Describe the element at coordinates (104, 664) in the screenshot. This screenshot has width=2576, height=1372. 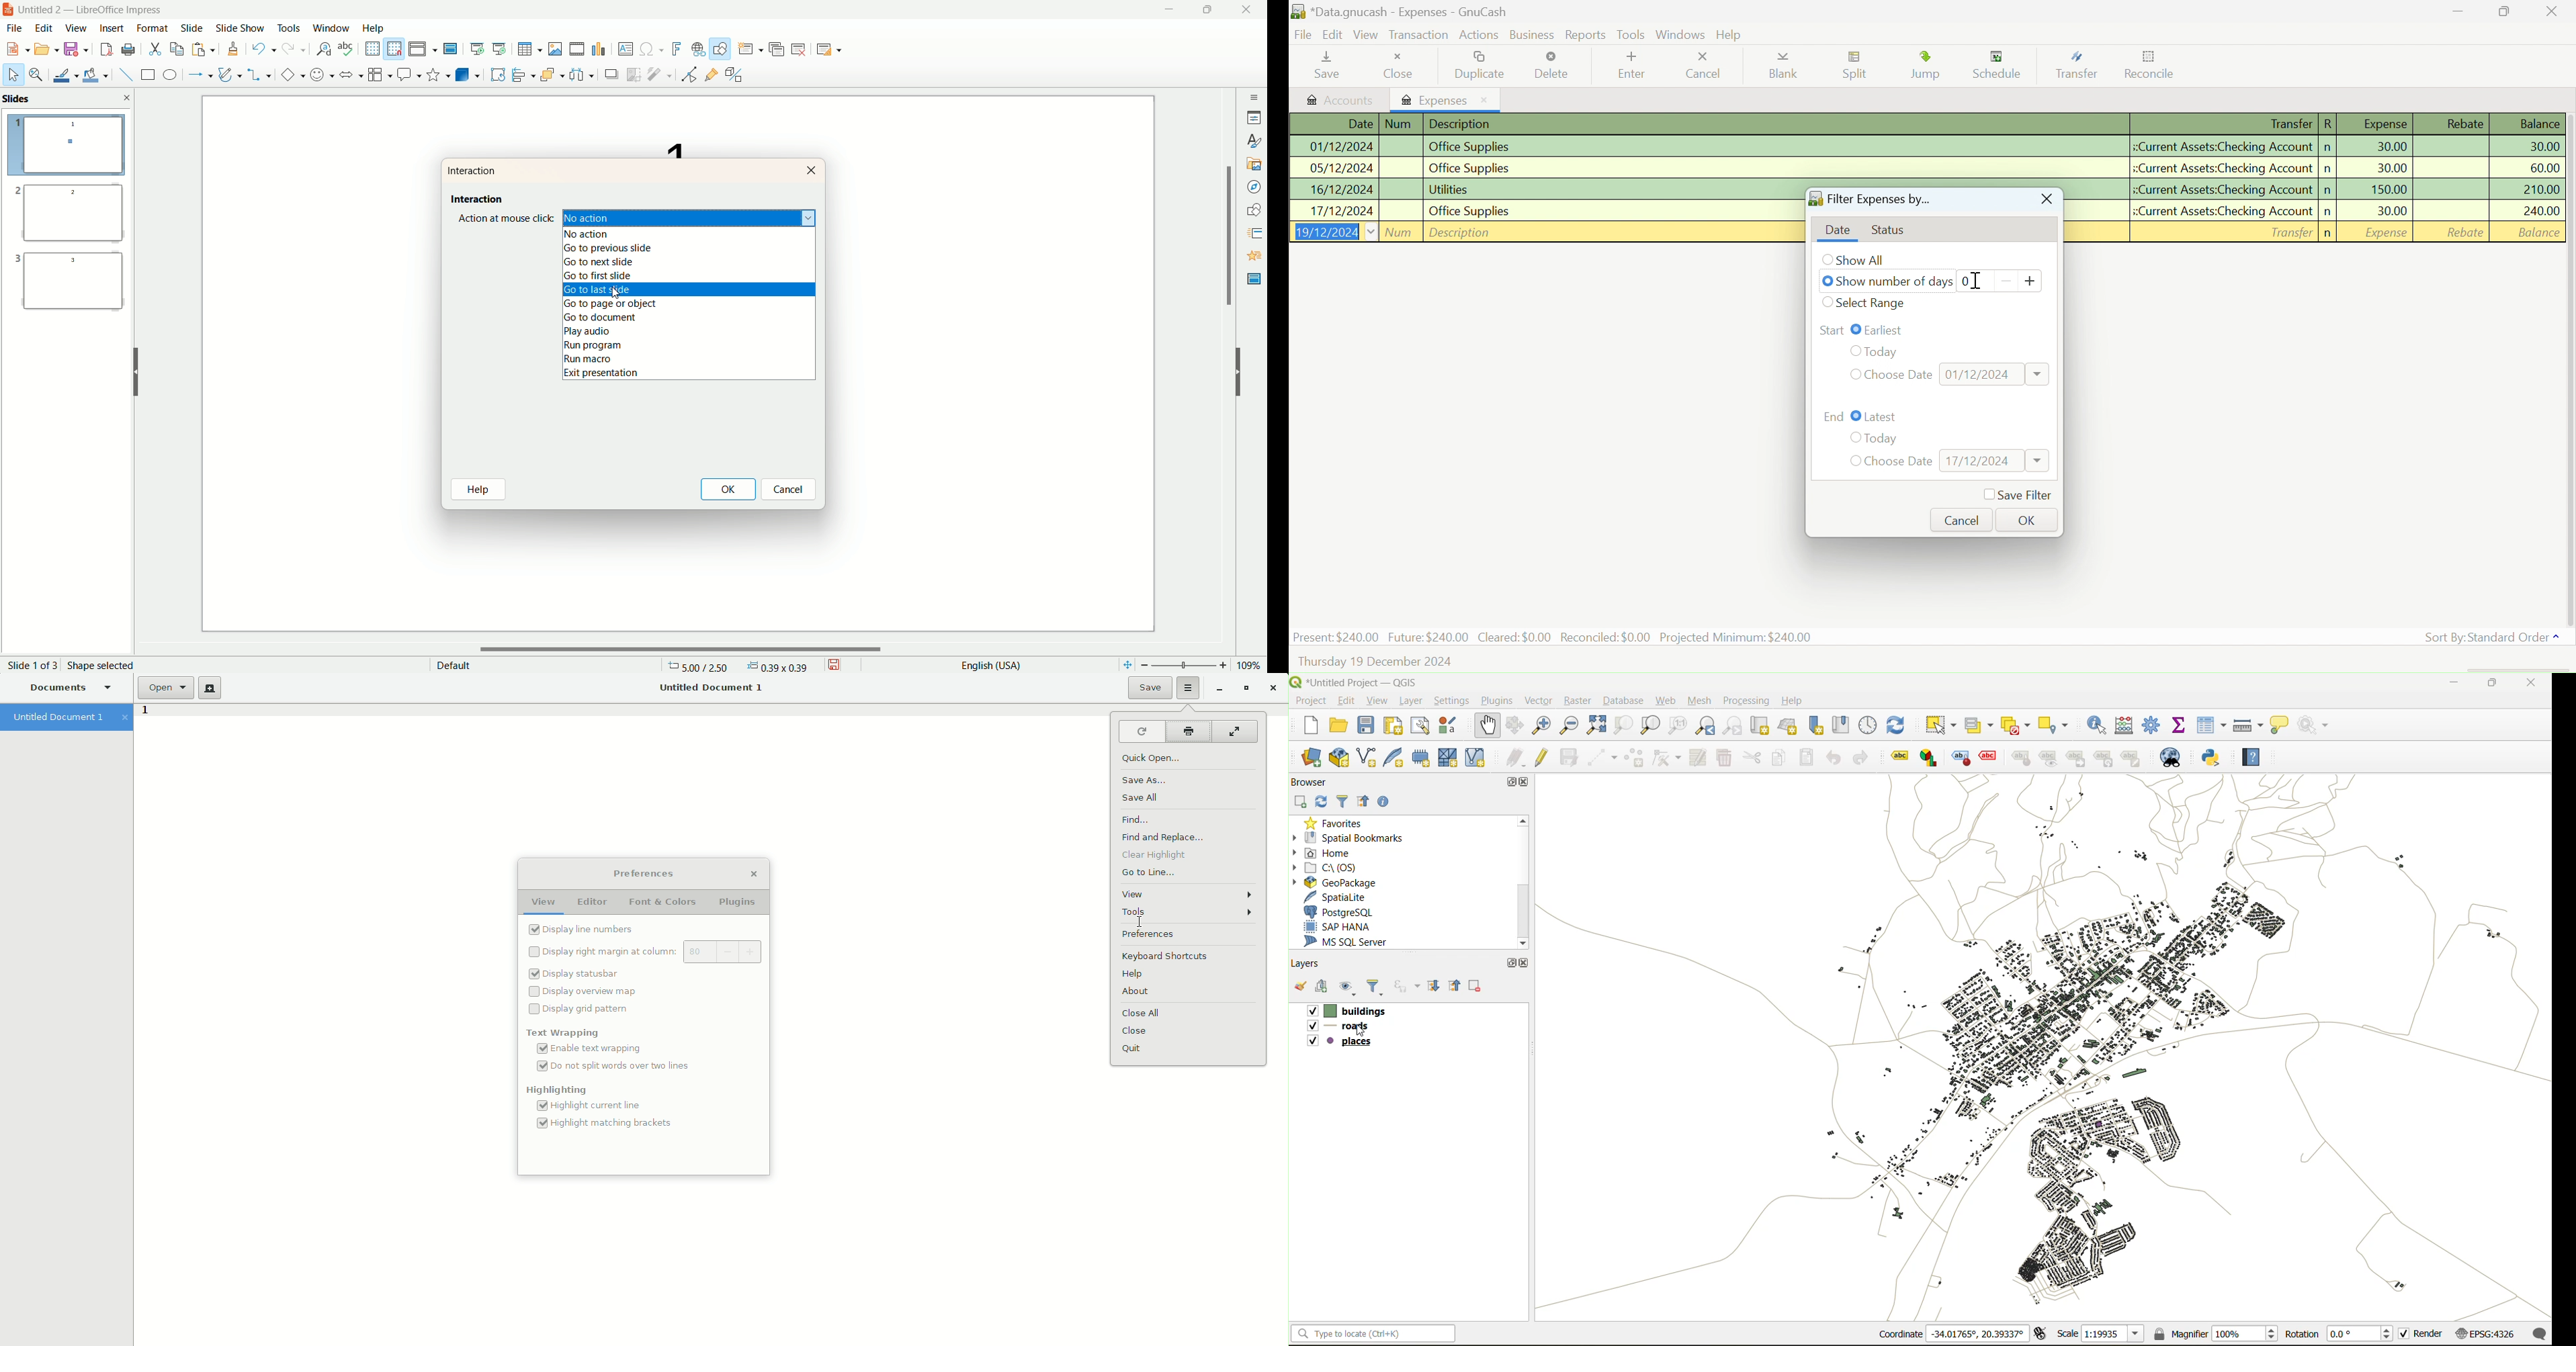
I see `shape selected` at that location.